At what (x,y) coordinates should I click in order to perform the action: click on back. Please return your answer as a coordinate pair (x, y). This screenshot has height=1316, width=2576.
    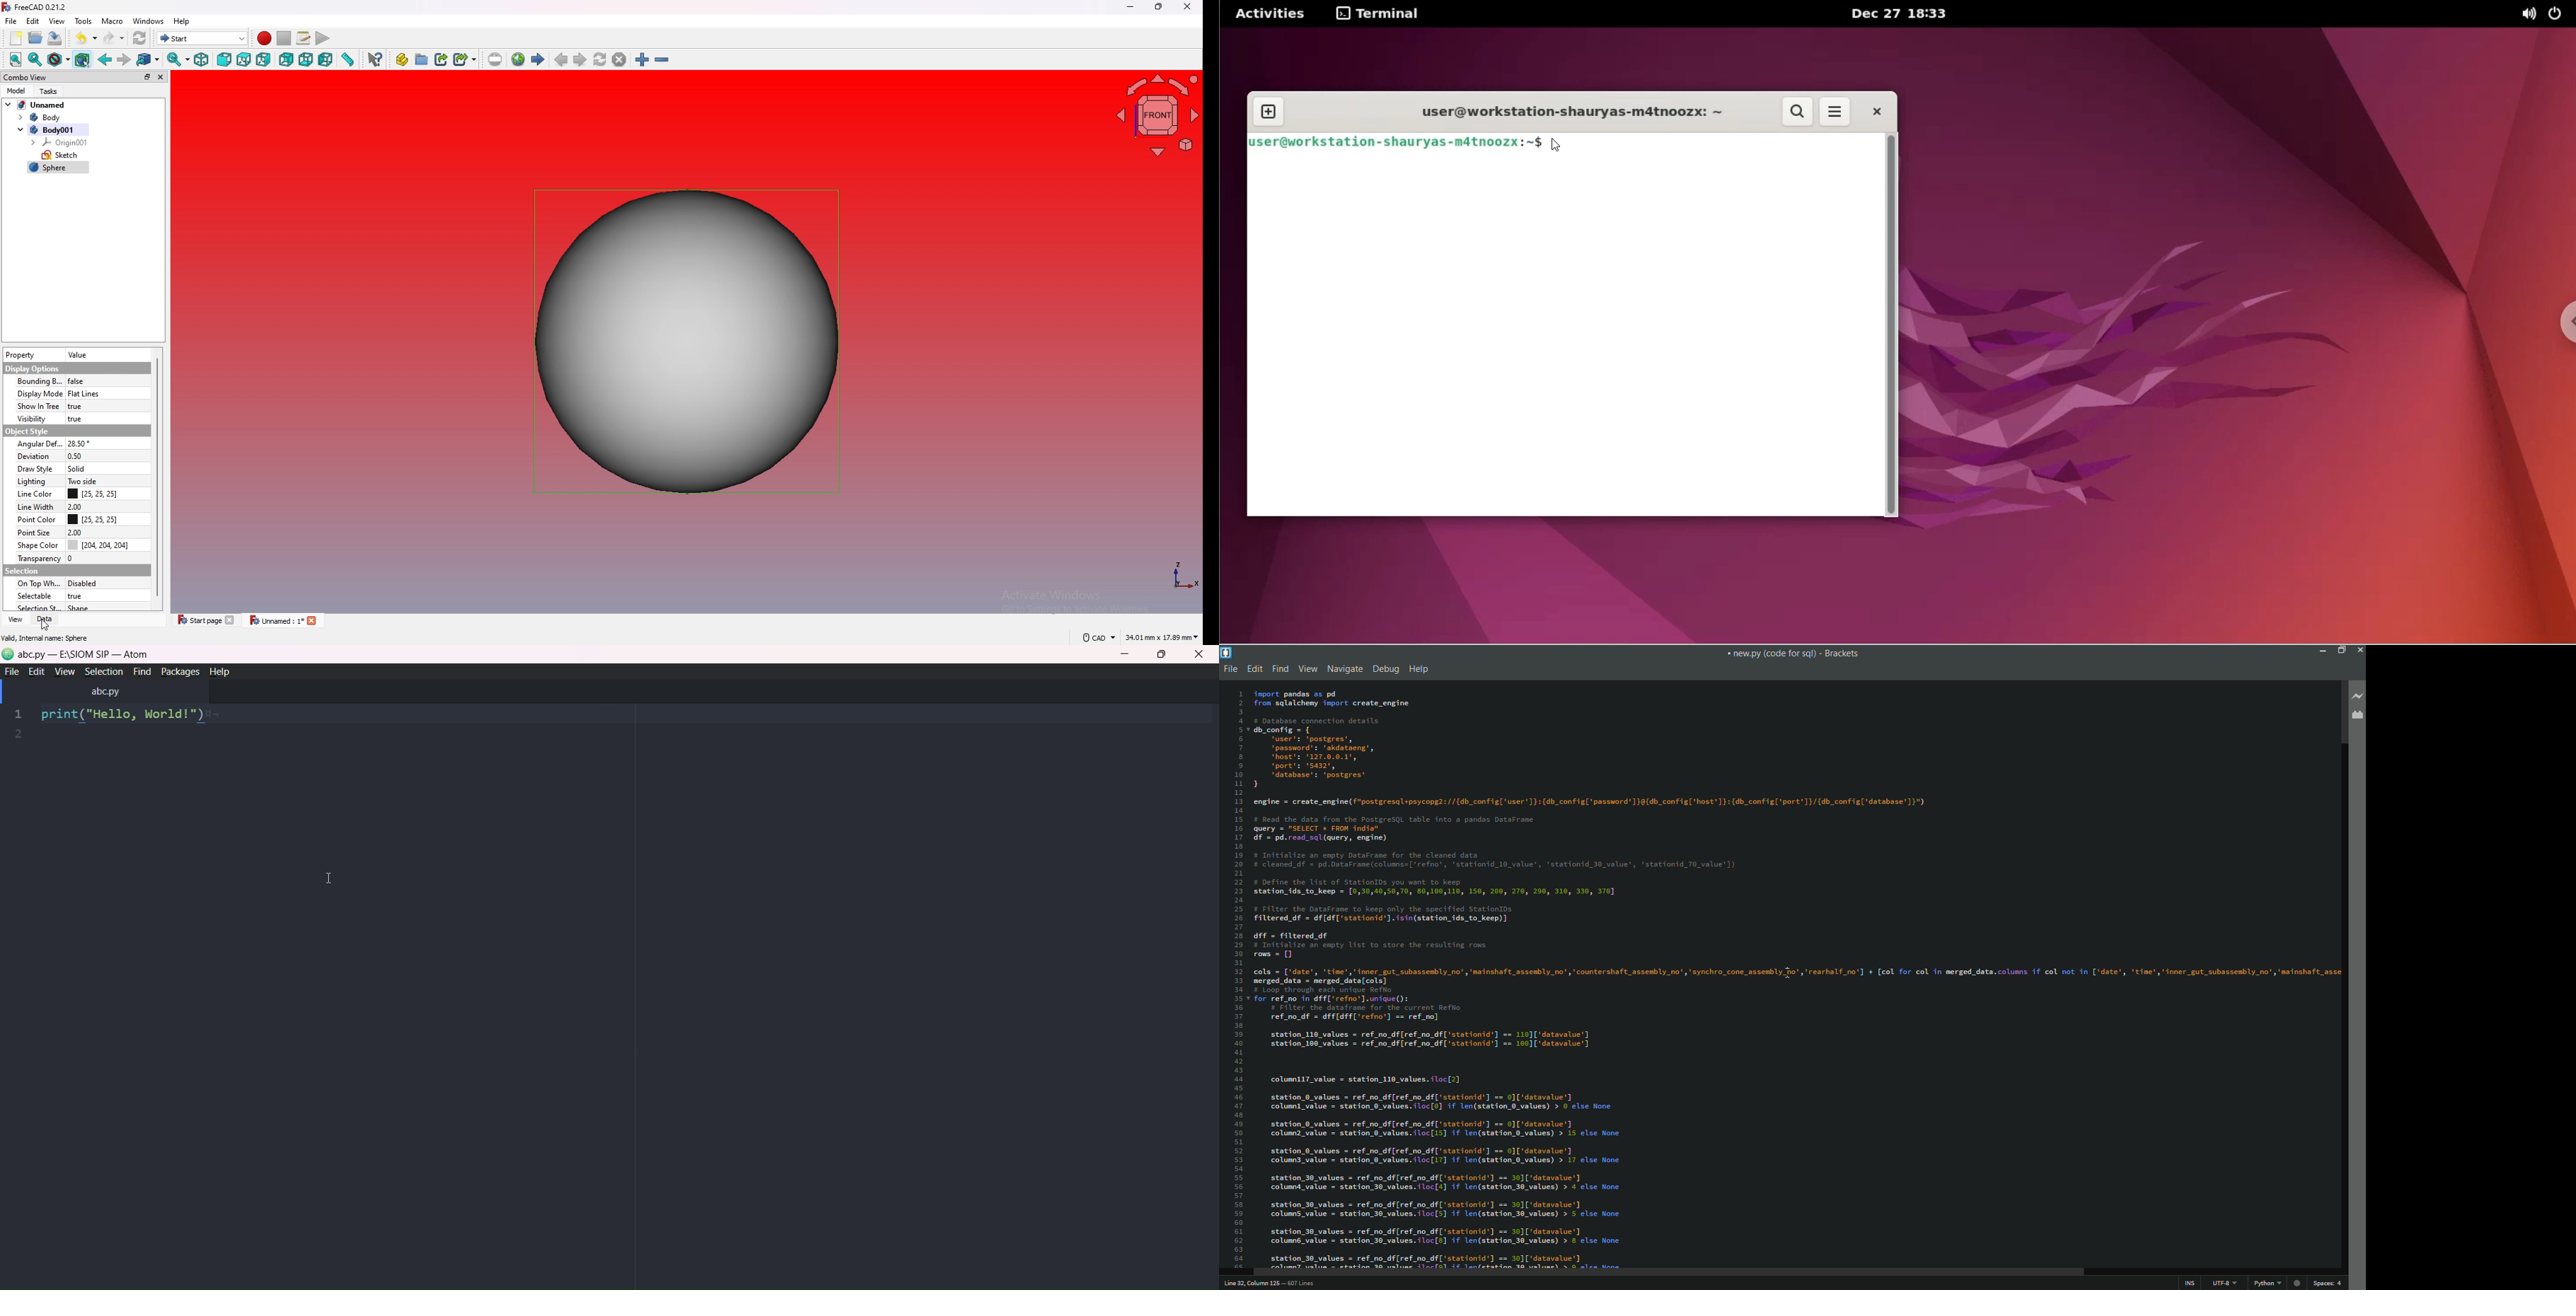
    Looking at the image, I should click on (105, 59).